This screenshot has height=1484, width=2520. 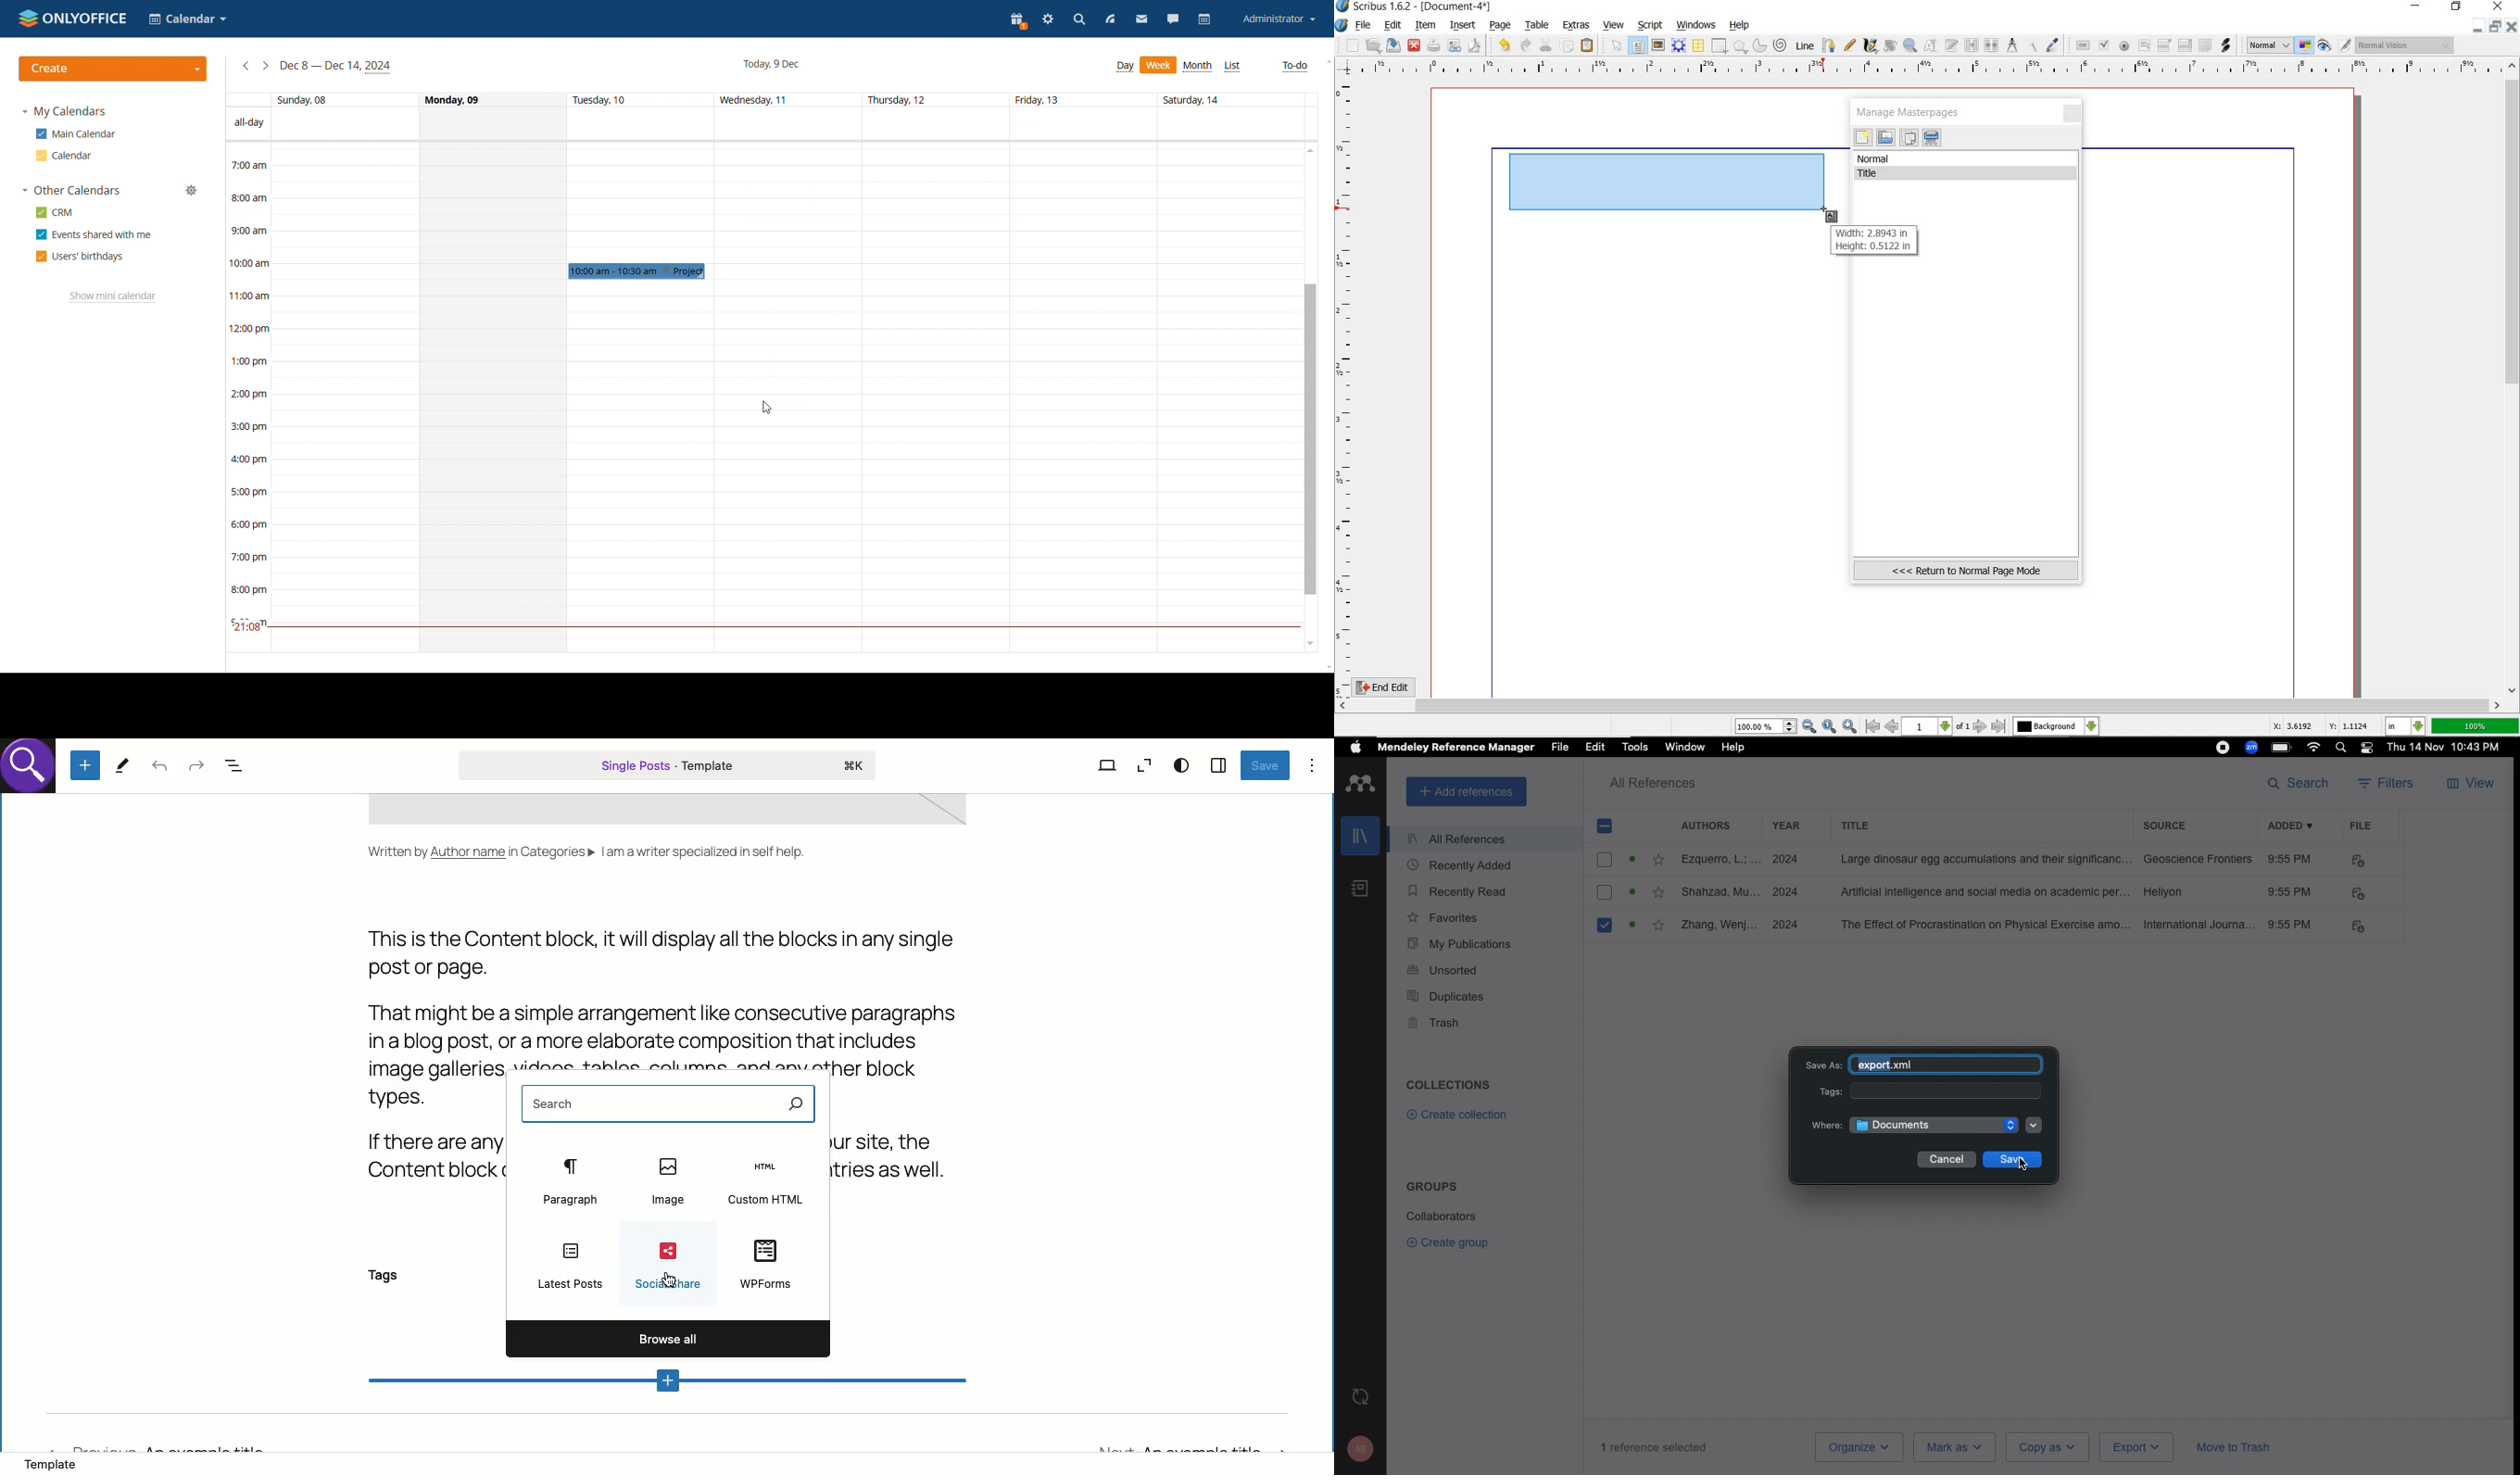 I want to click on Export, so click(x=2136, y=1447).